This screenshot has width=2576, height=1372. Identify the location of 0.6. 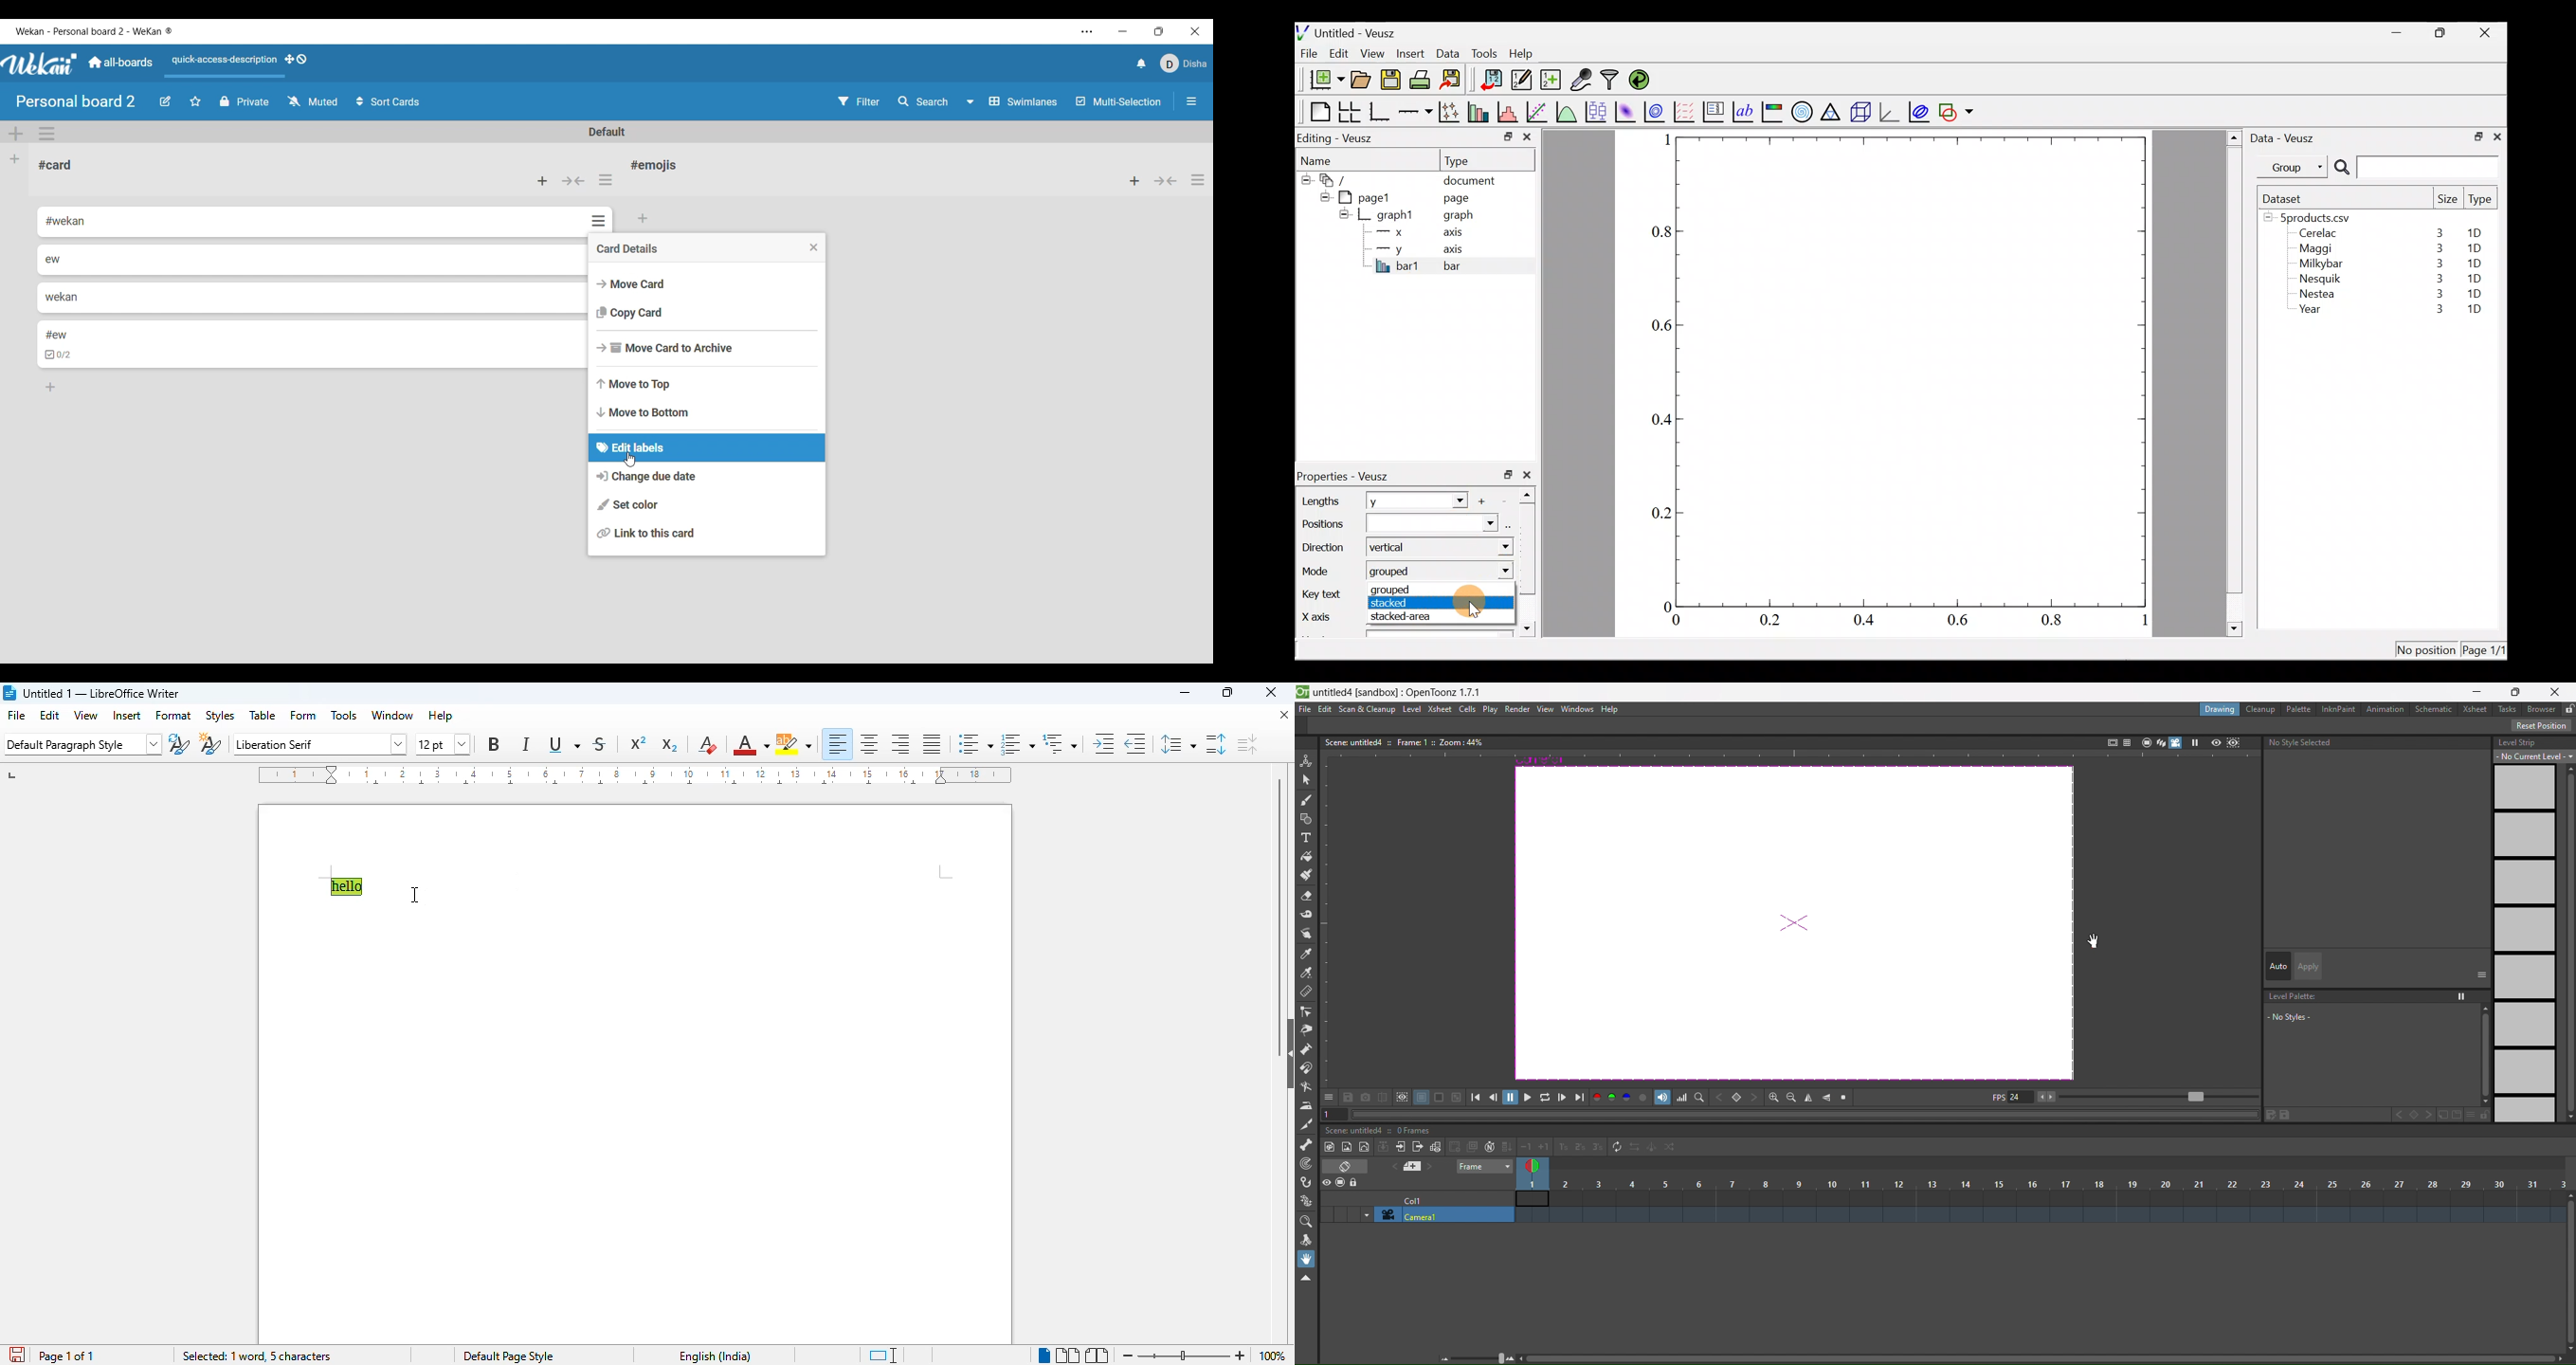
(1659, 325).